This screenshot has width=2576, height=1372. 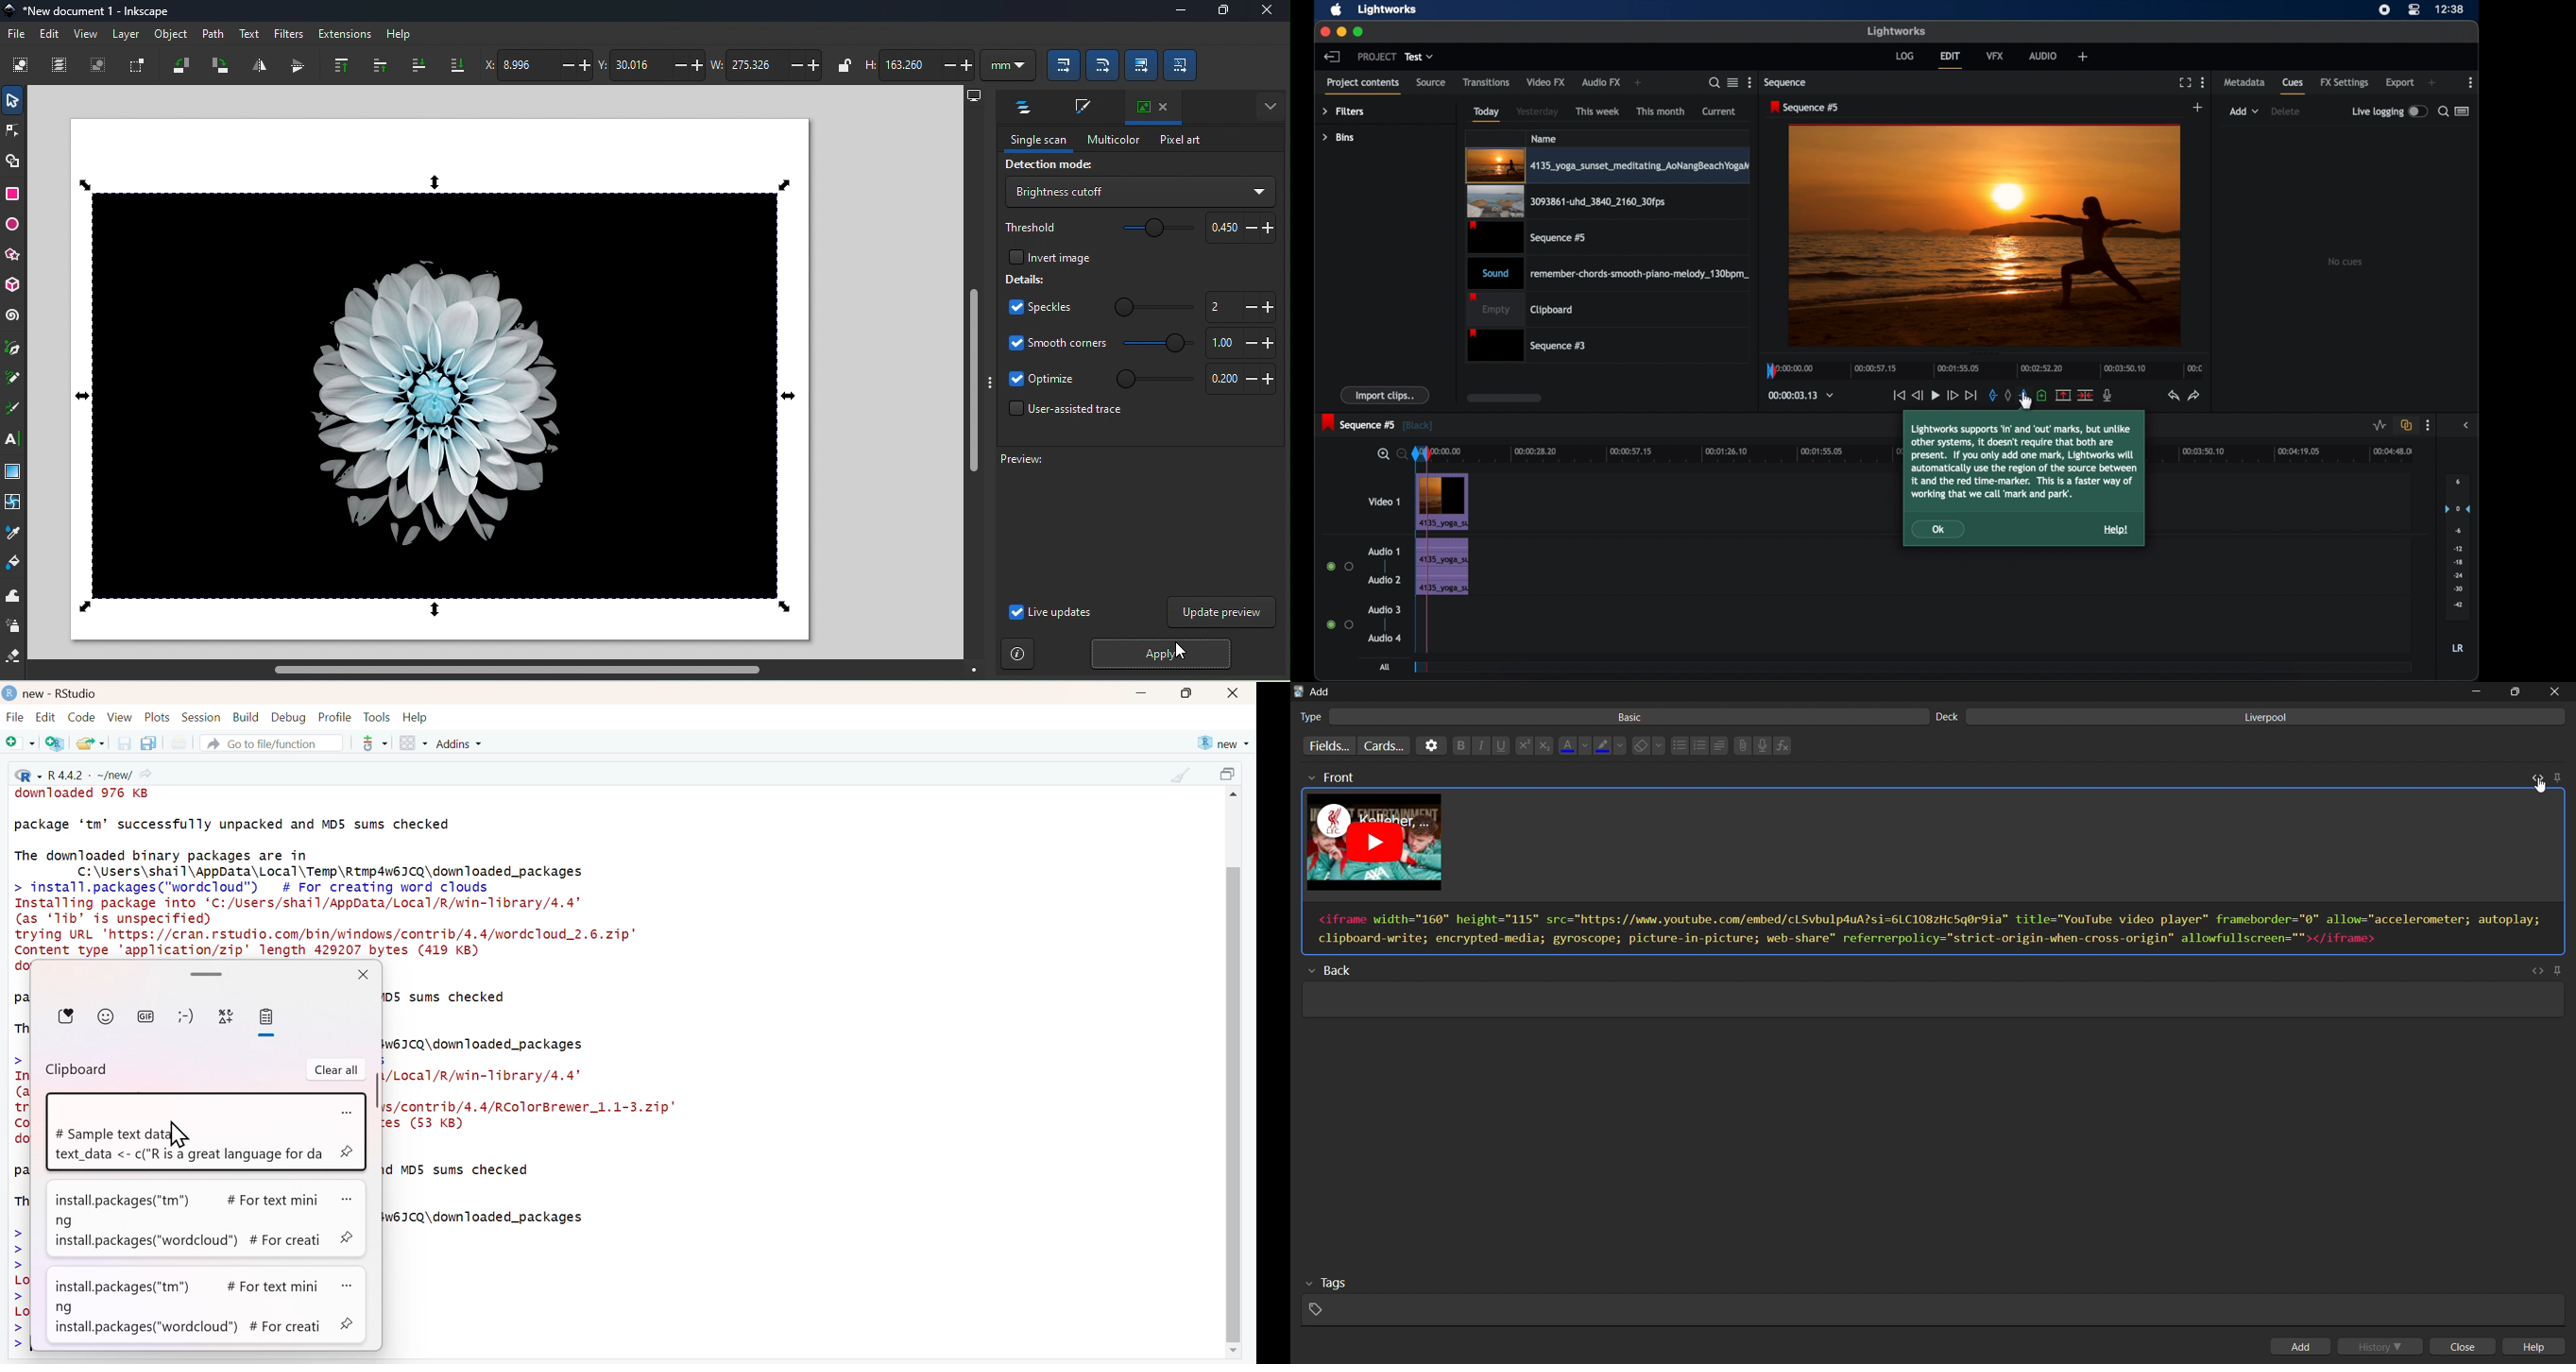 What do you see at coordinates (348, 1238) in the screenshot?
I see `pin` at bounding box center [348, 1238].